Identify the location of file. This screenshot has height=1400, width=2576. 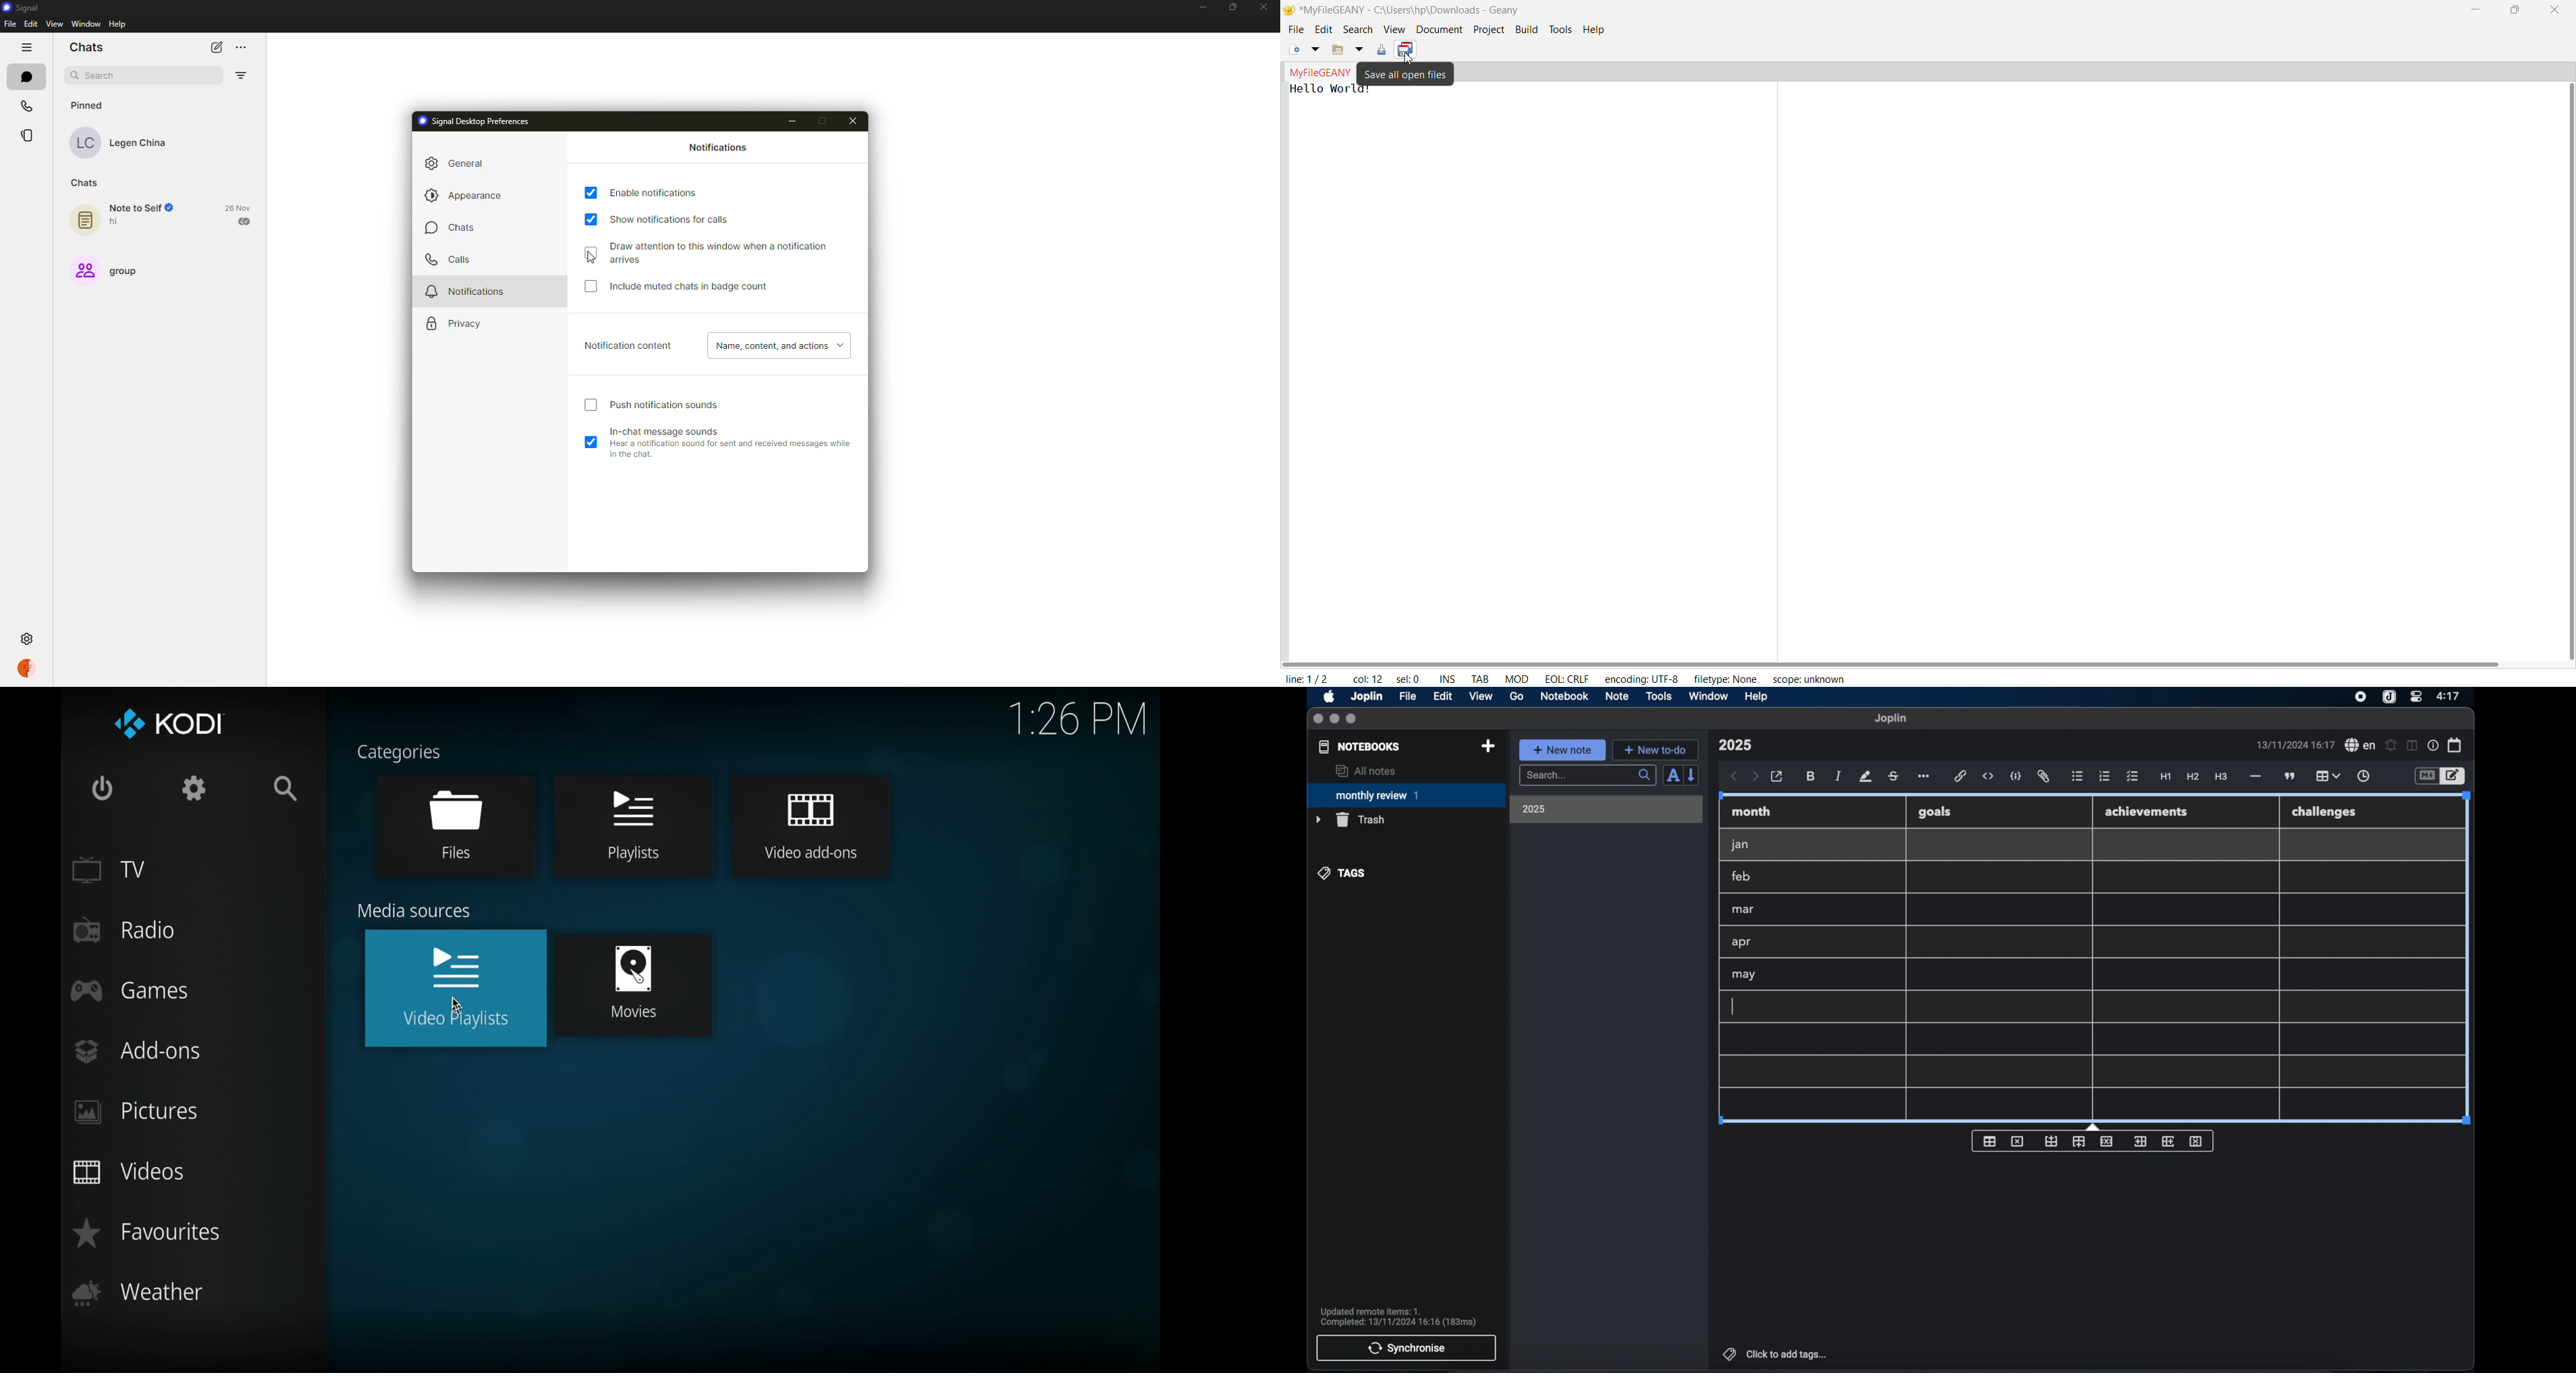
(1407, 696).